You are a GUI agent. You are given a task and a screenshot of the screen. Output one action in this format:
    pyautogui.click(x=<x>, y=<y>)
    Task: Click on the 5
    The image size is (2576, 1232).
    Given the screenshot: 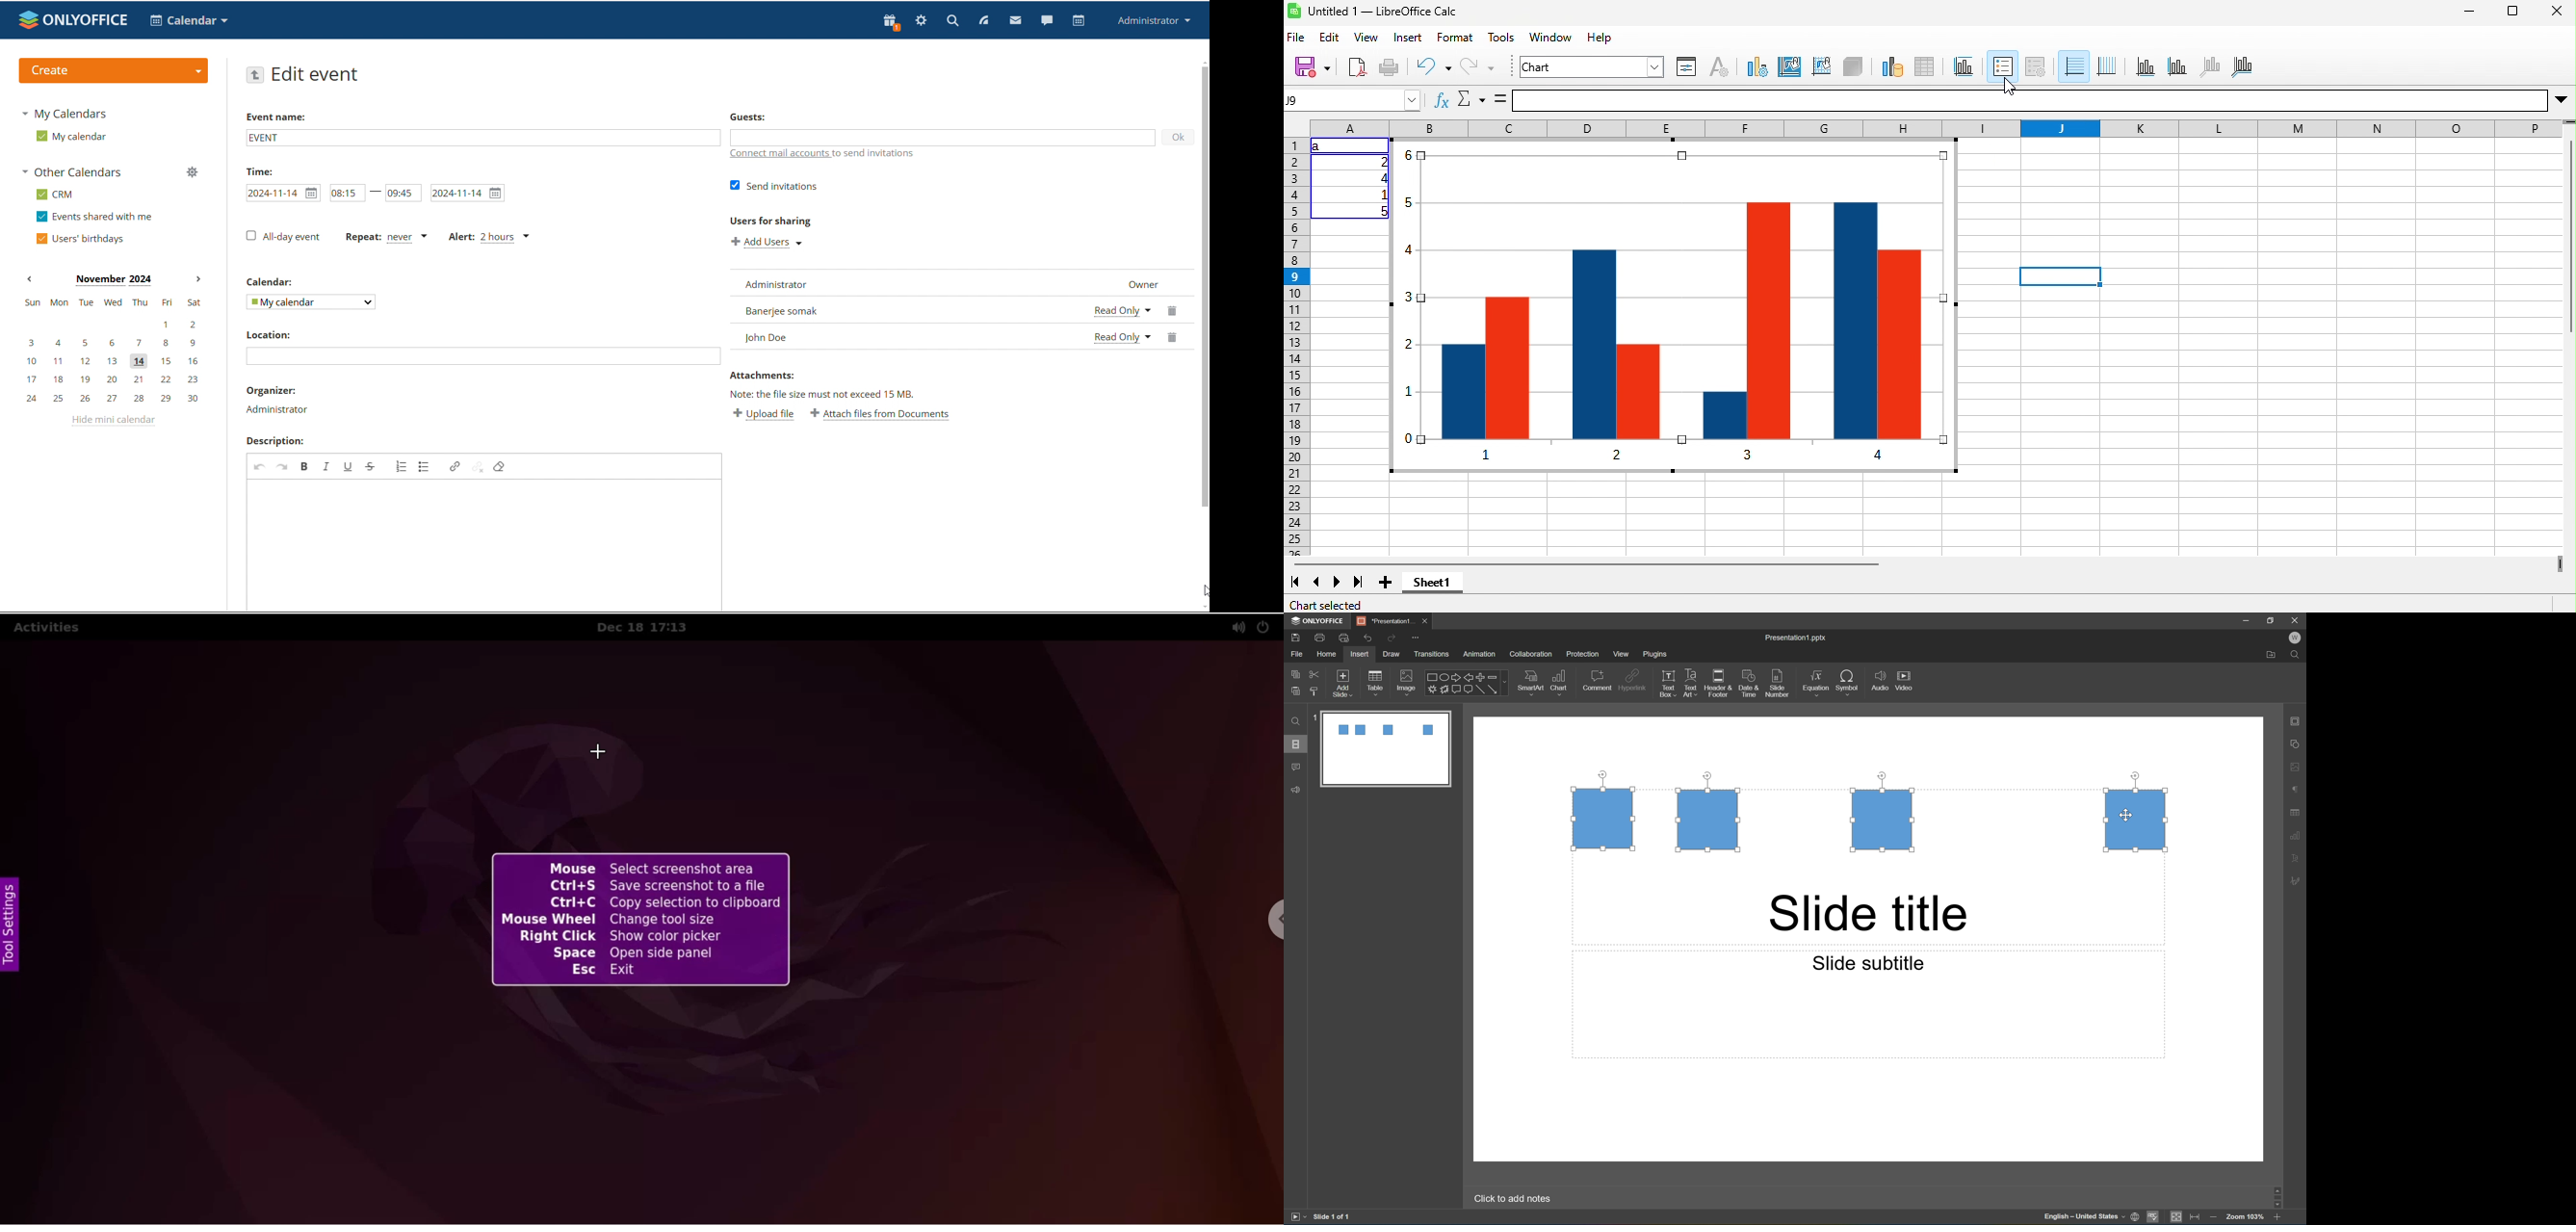 What is the action you would take?
    pyautogui.click(x=1383, y=211)
    